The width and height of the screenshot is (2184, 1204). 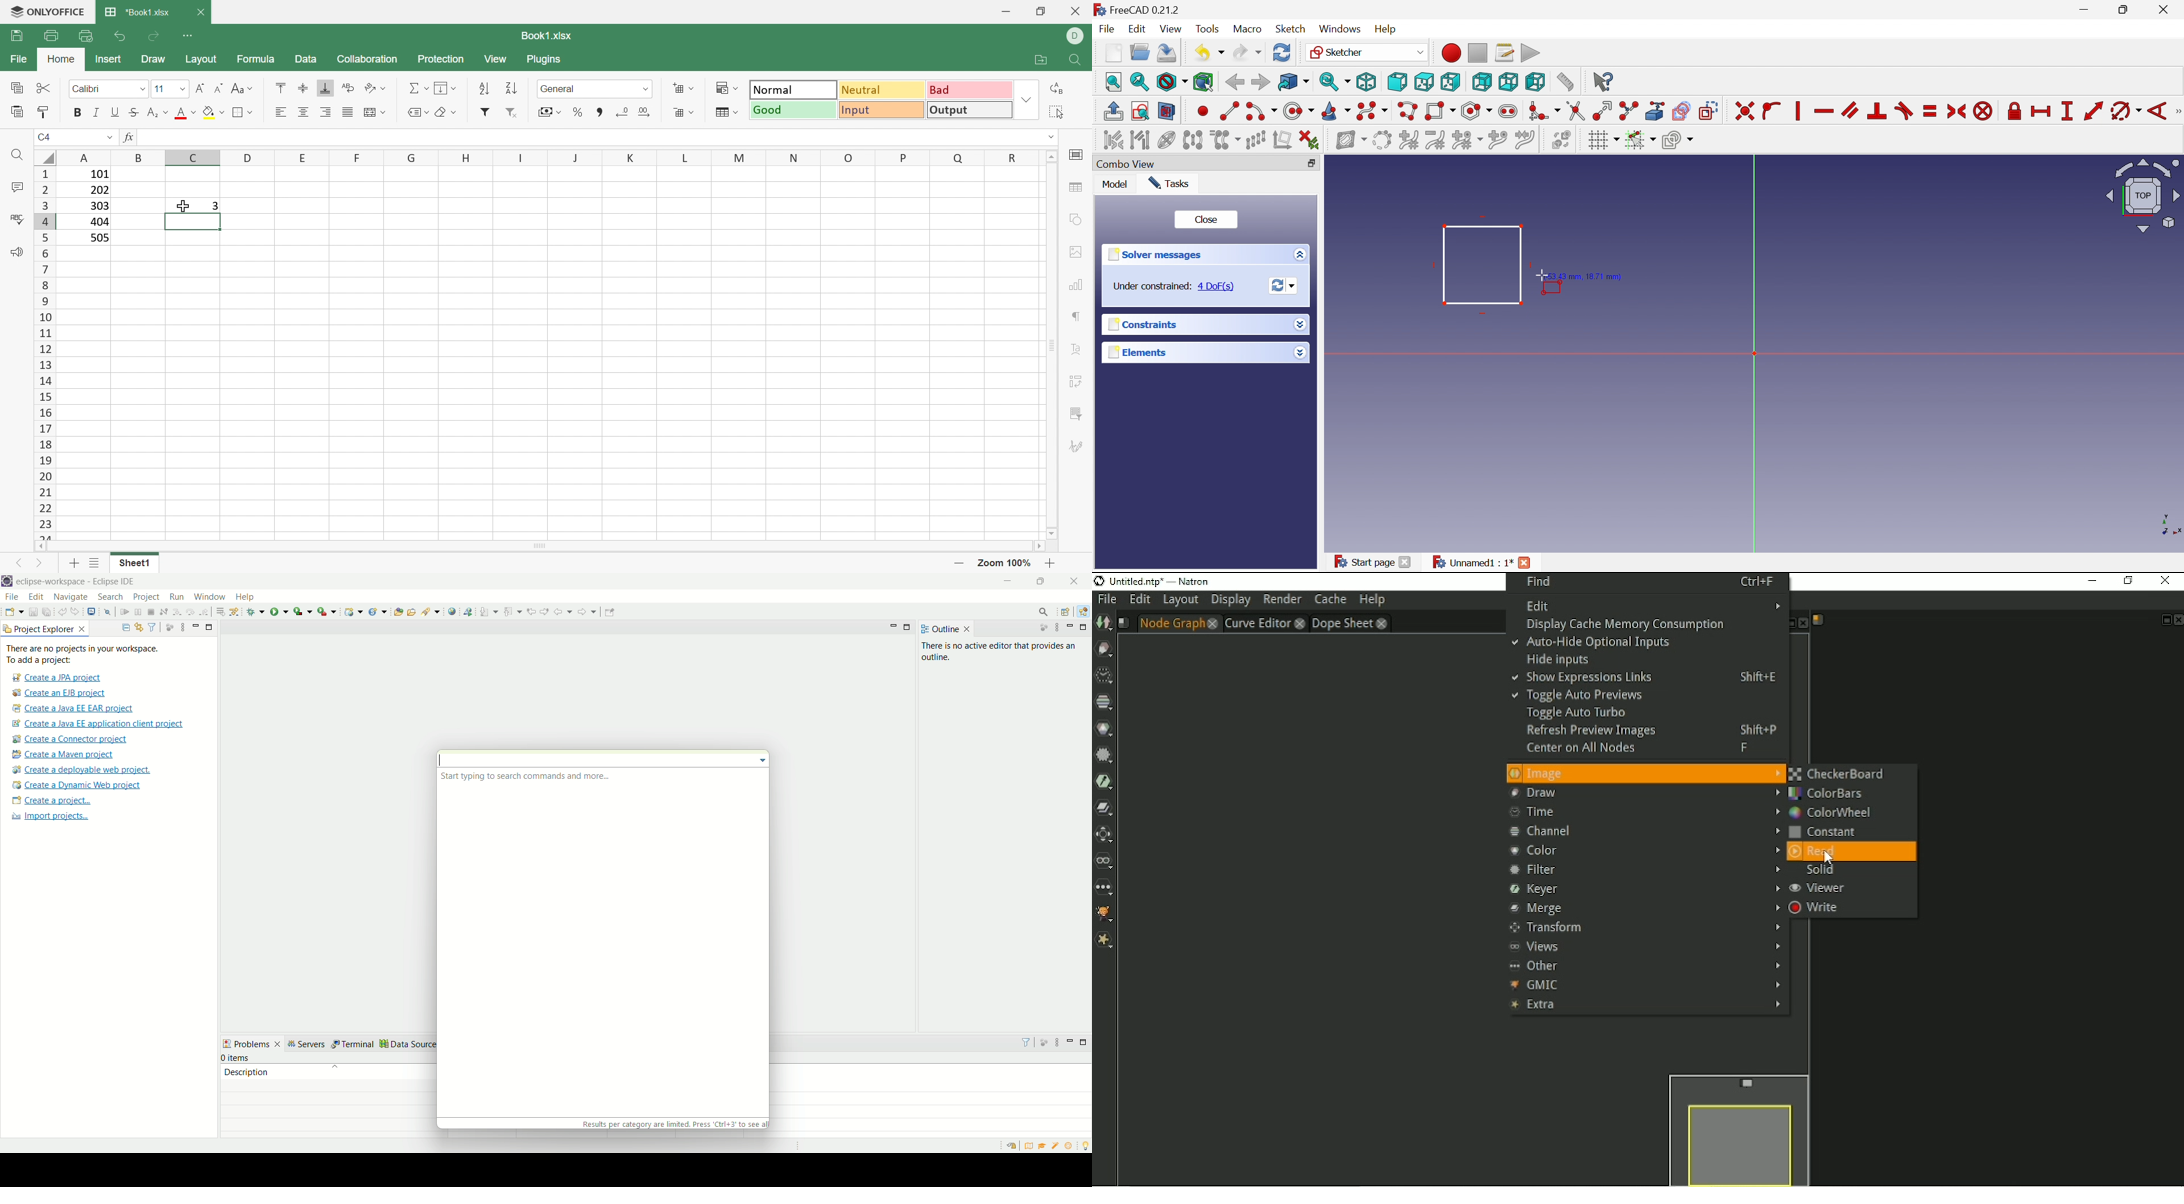 I want to click on Percent, so click(x=580, y=114).